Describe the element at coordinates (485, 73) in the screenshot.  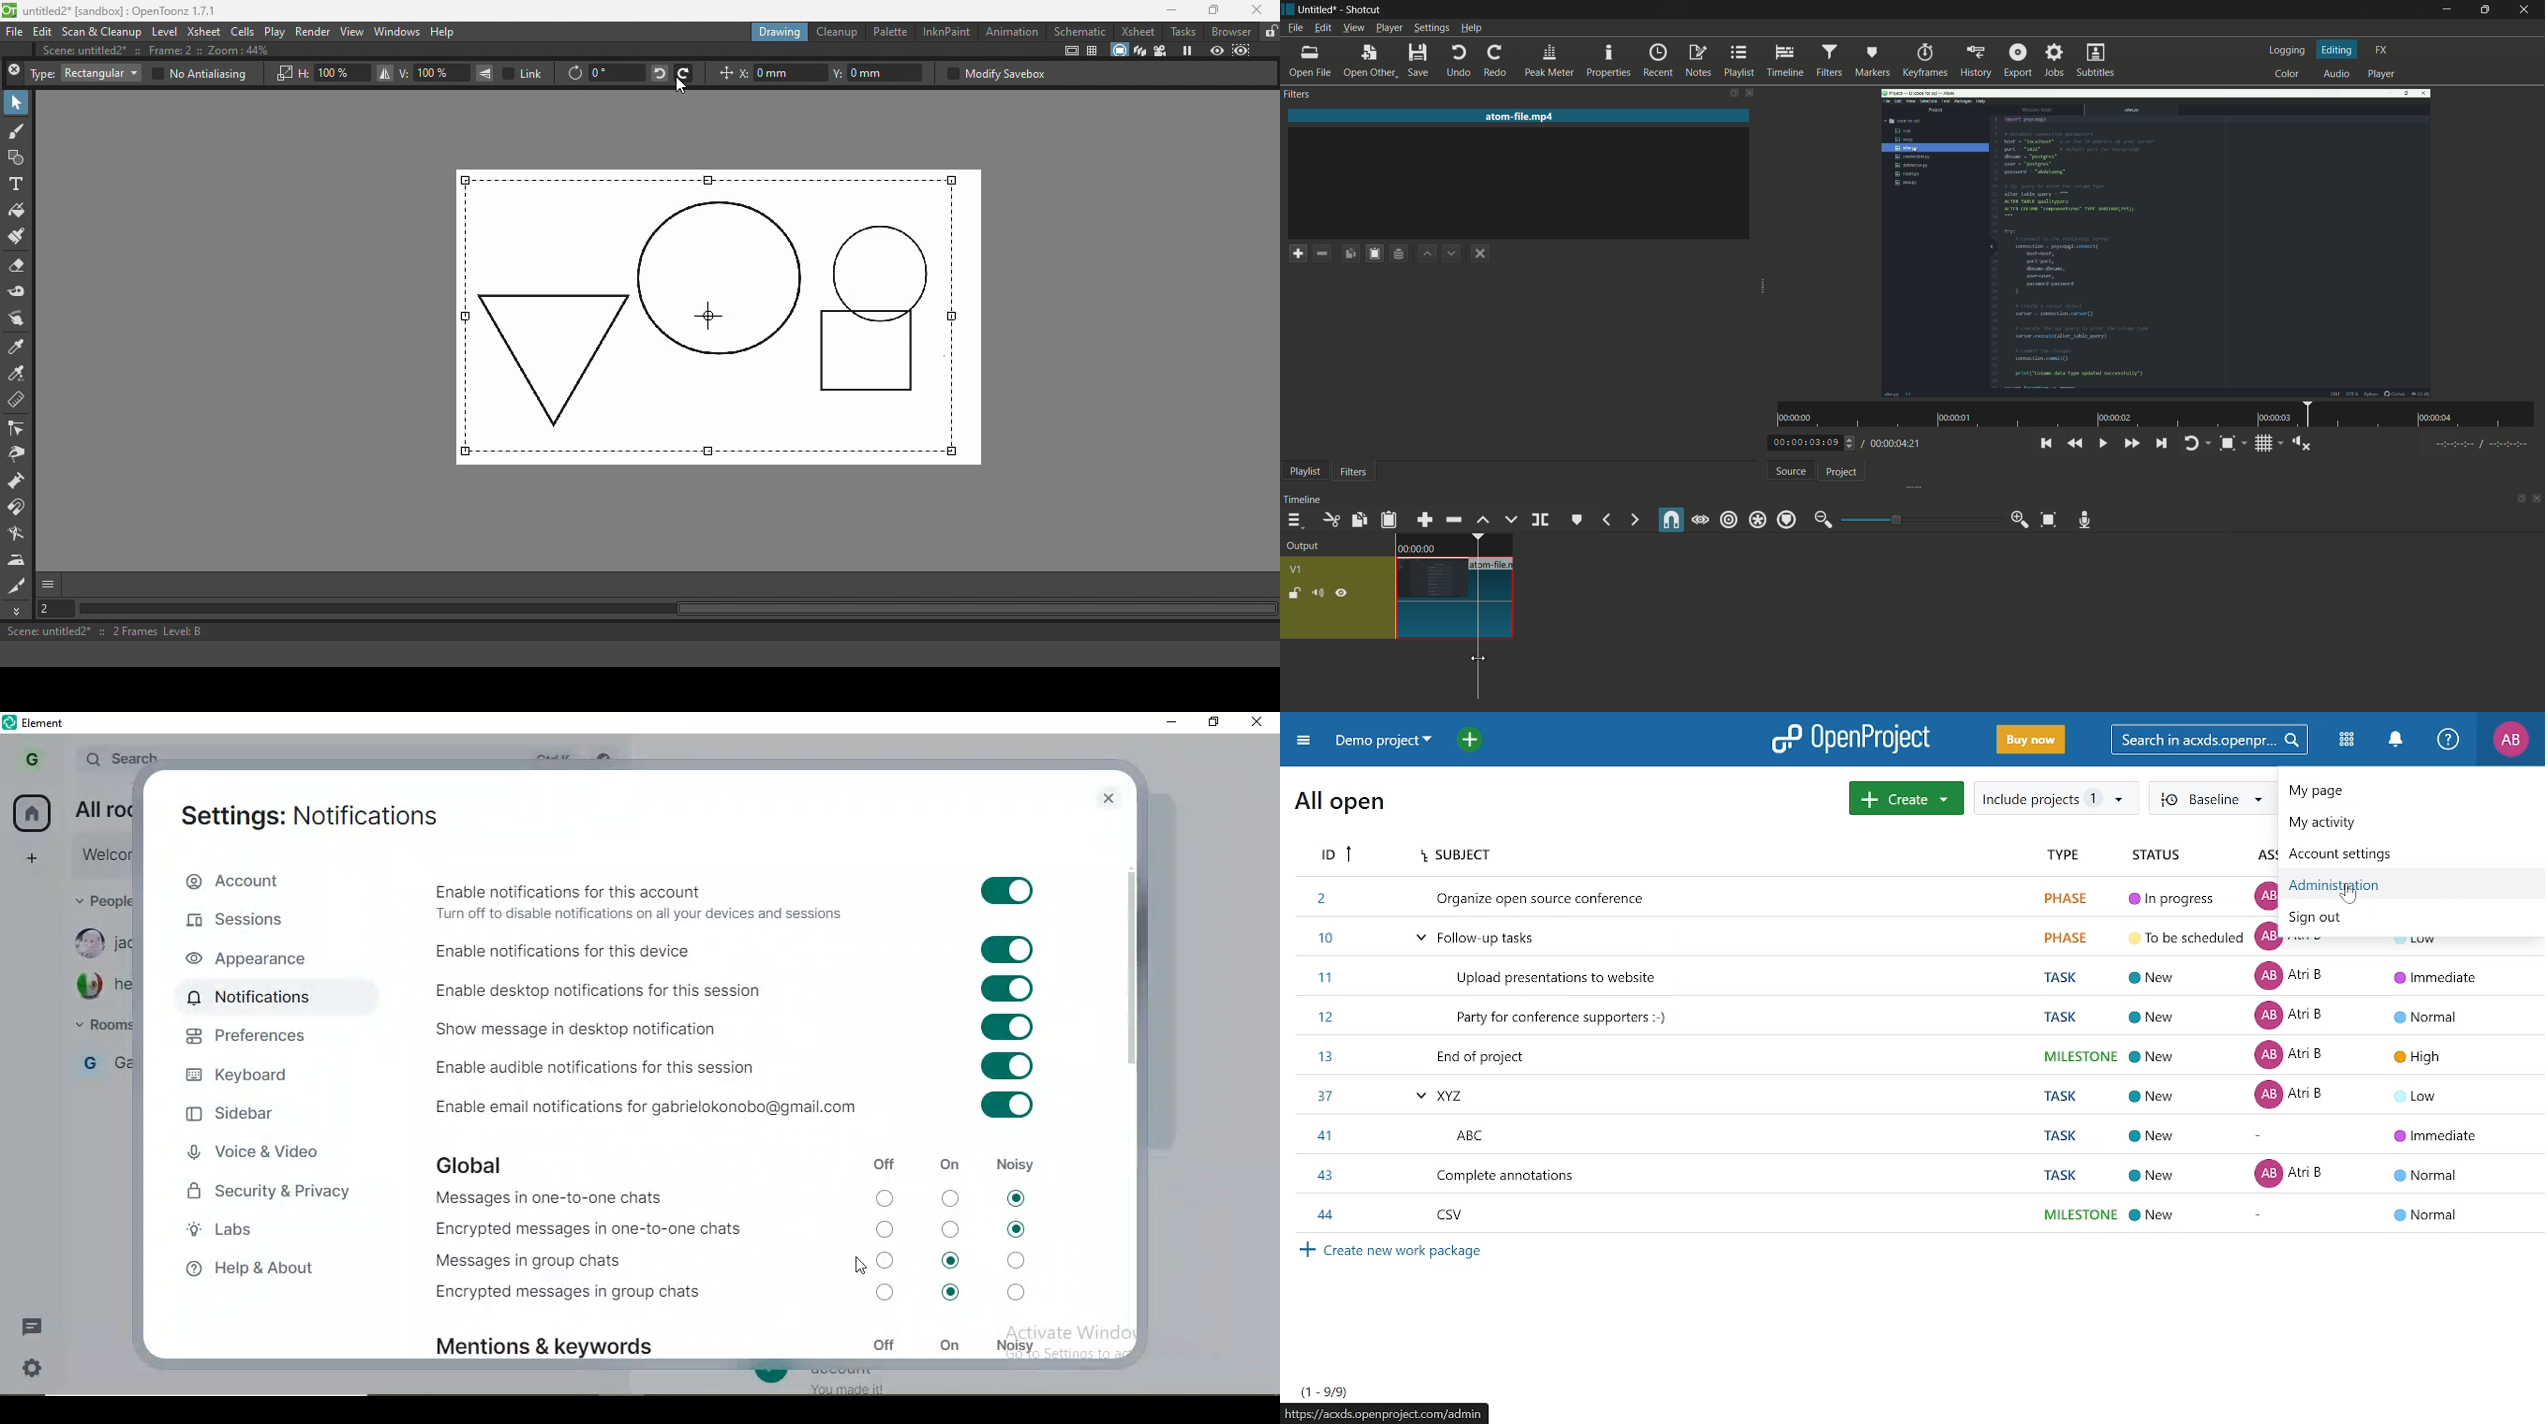
I see `Flip selection vertically` at that location.